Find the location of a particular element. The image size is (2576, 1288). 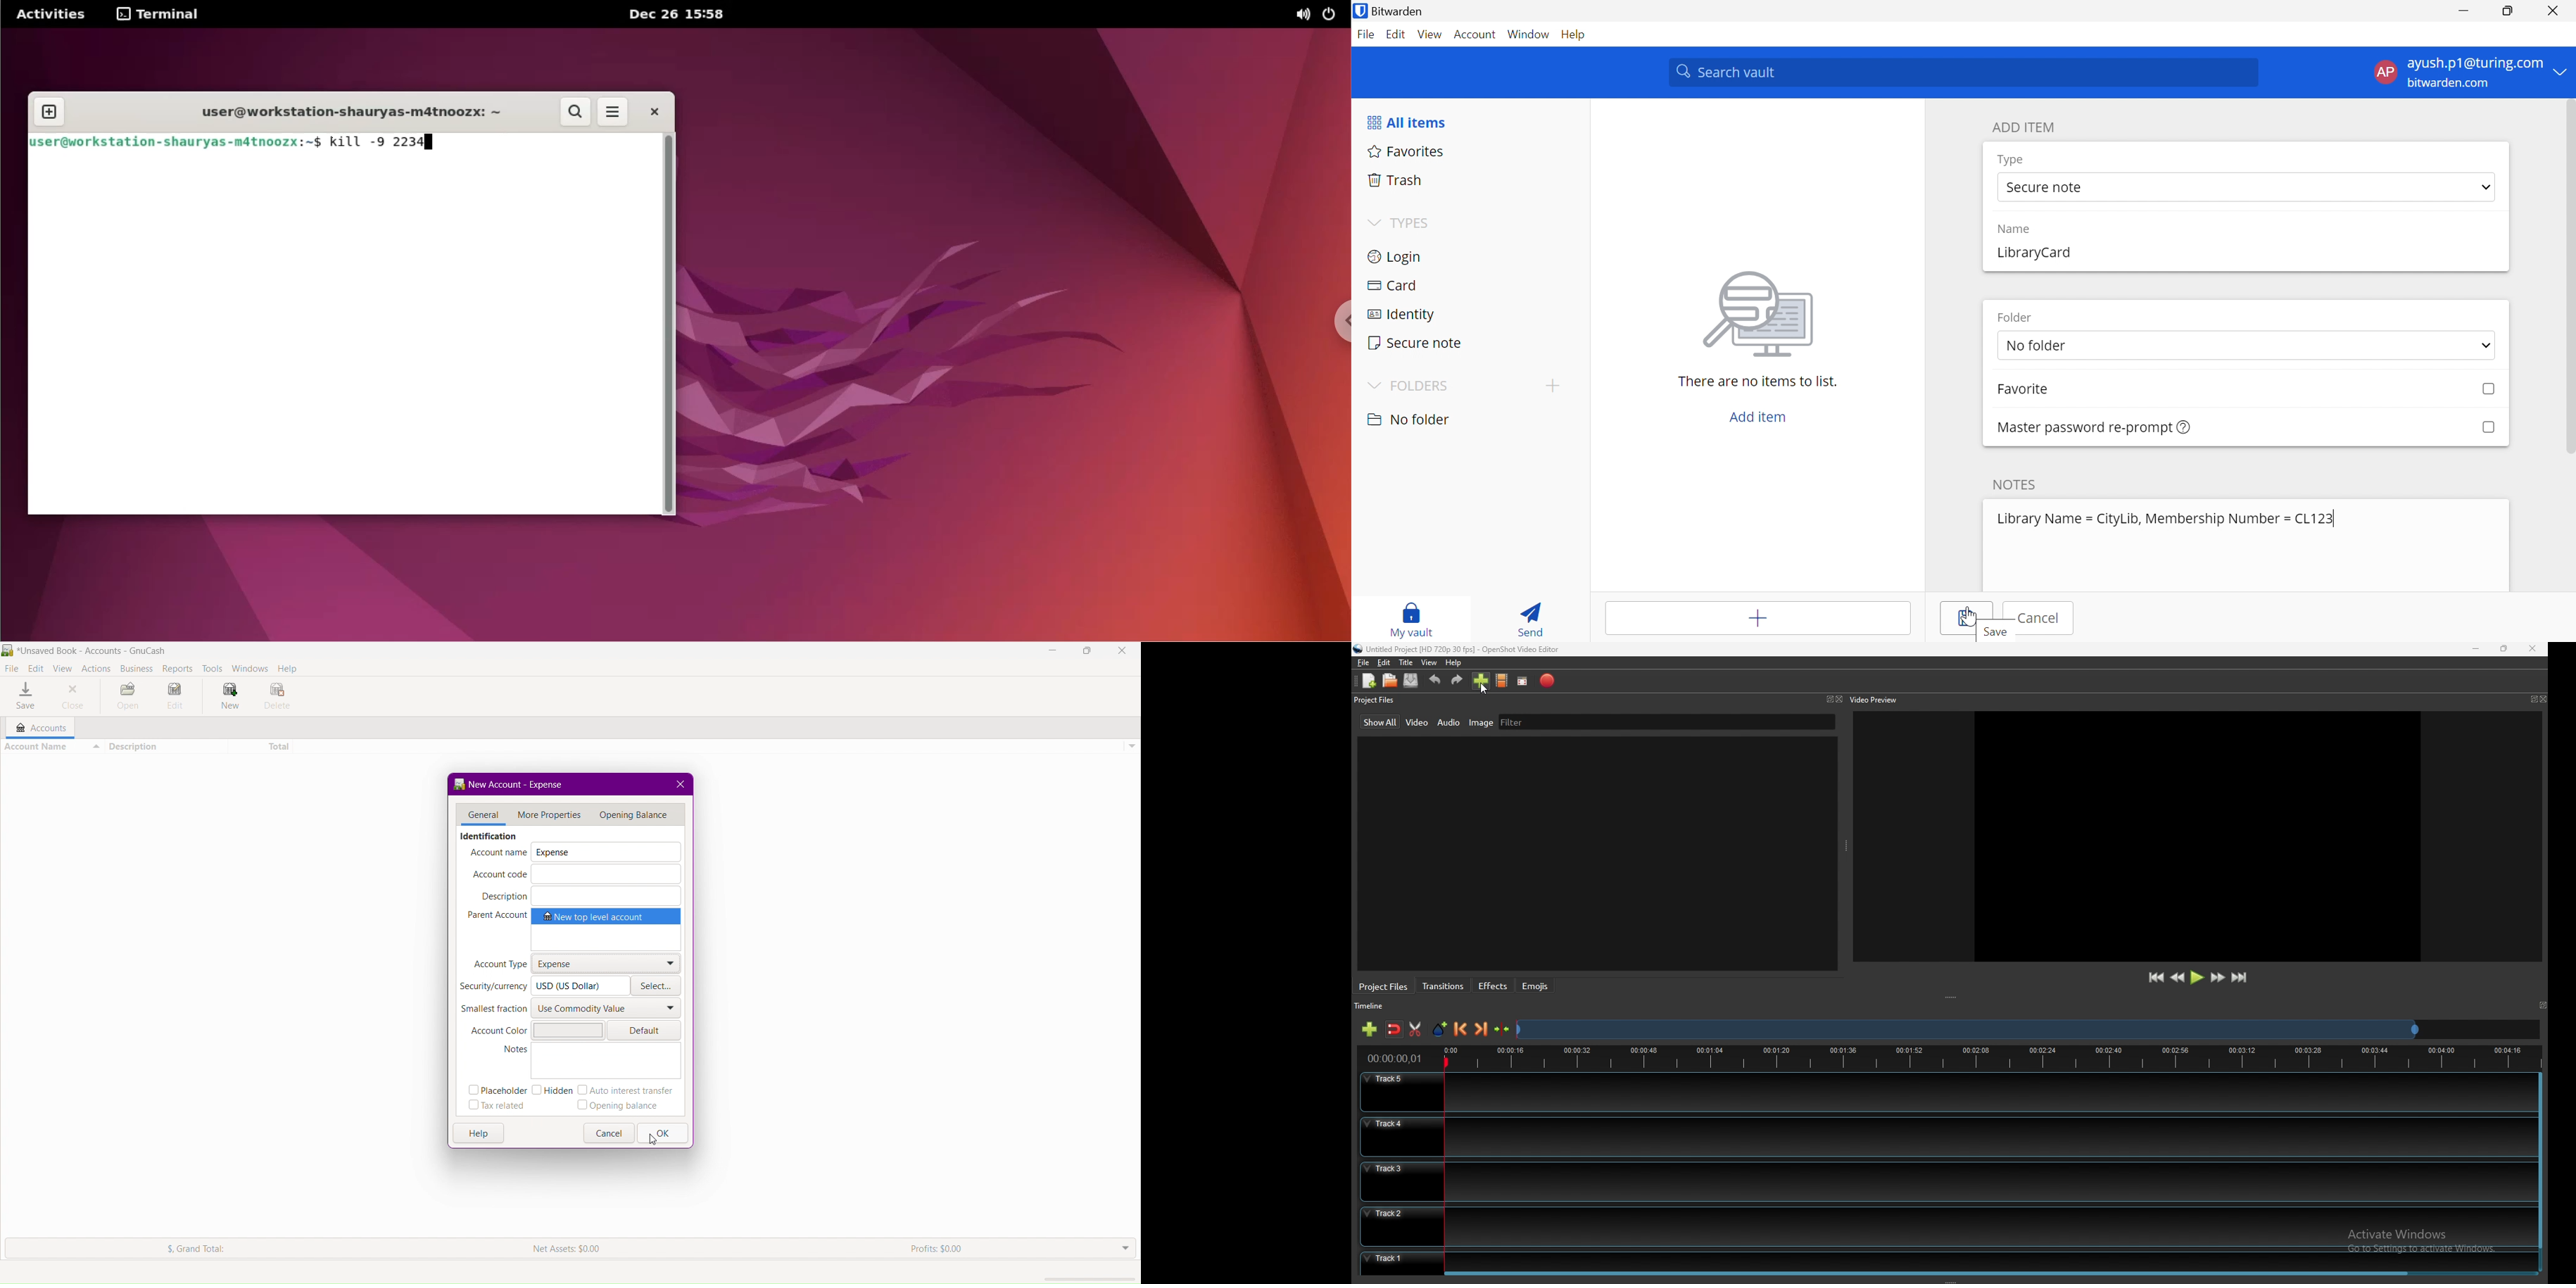

View is located at coordinates (1430, 36).